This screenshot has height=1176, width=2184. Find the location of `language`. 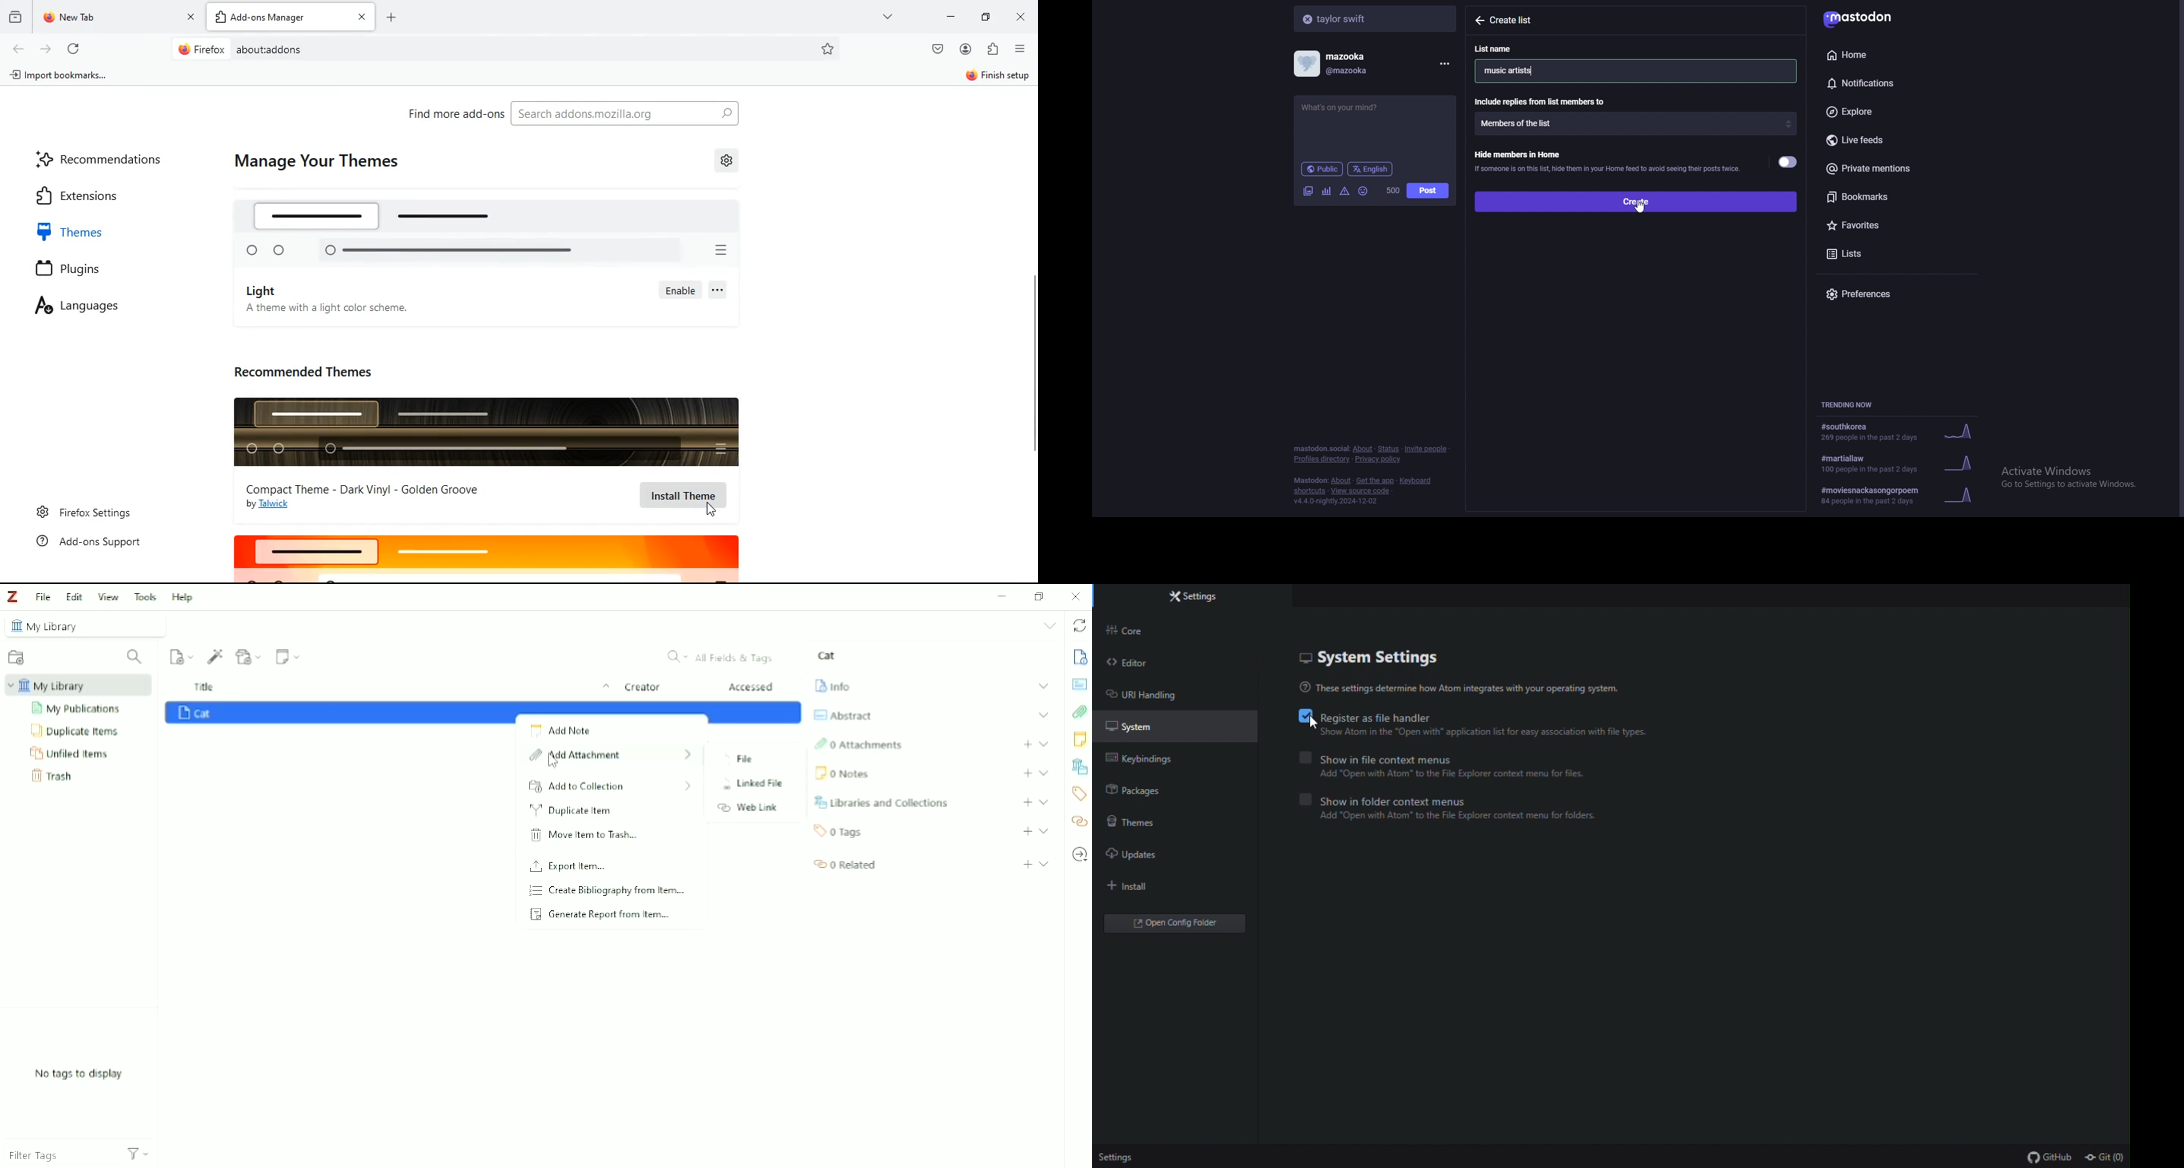

language is located at coordinates (1371, 168).